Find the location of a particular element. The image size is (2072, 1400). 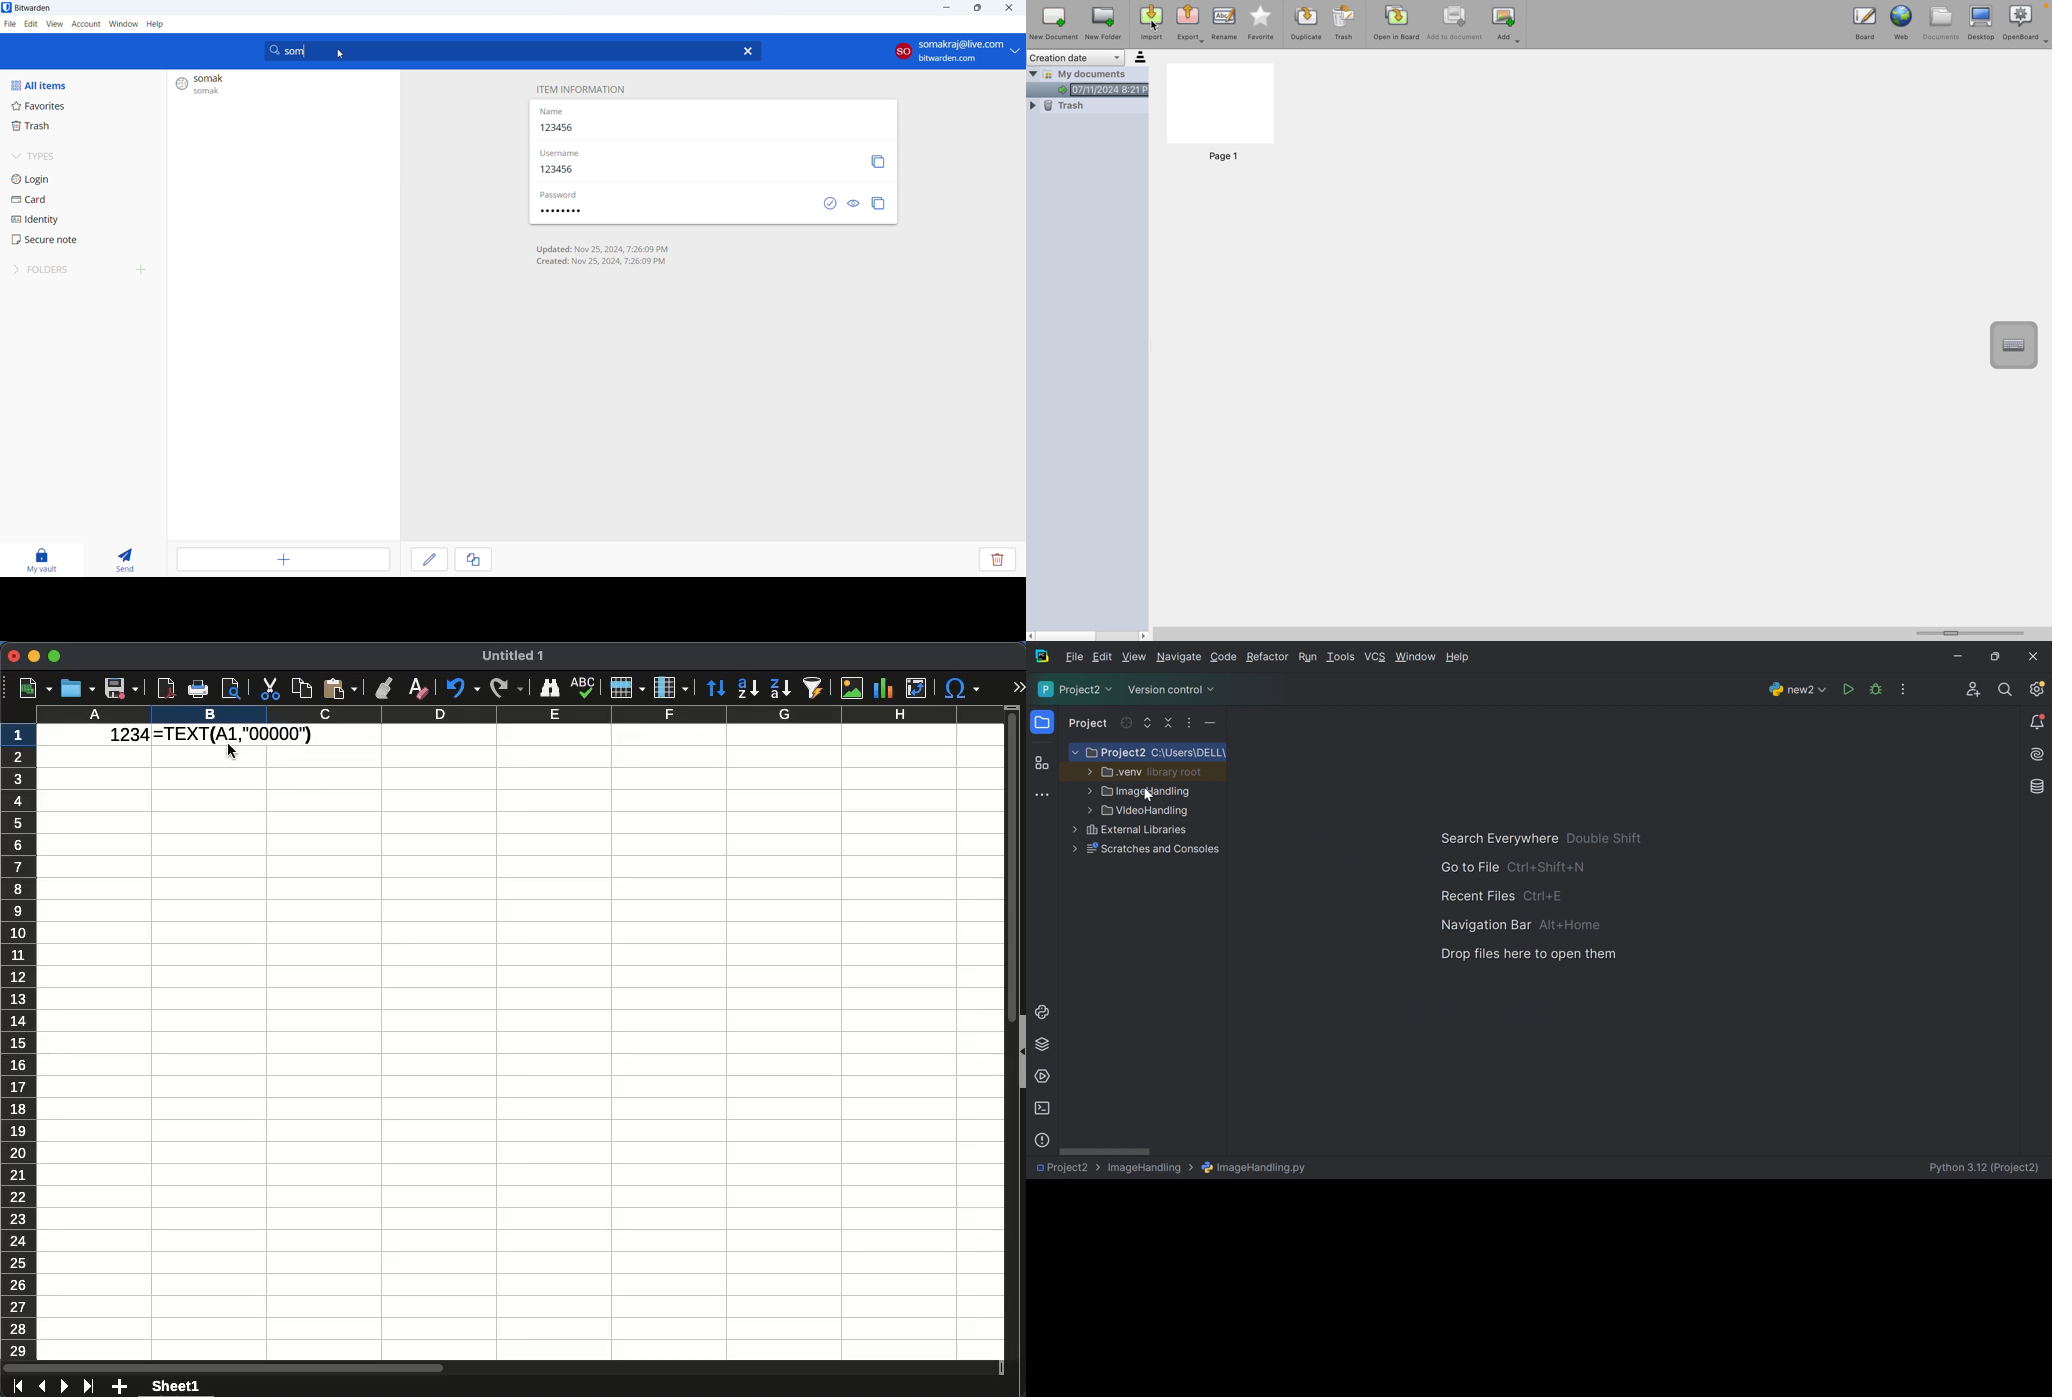

window is located at coordinates (124, 24).